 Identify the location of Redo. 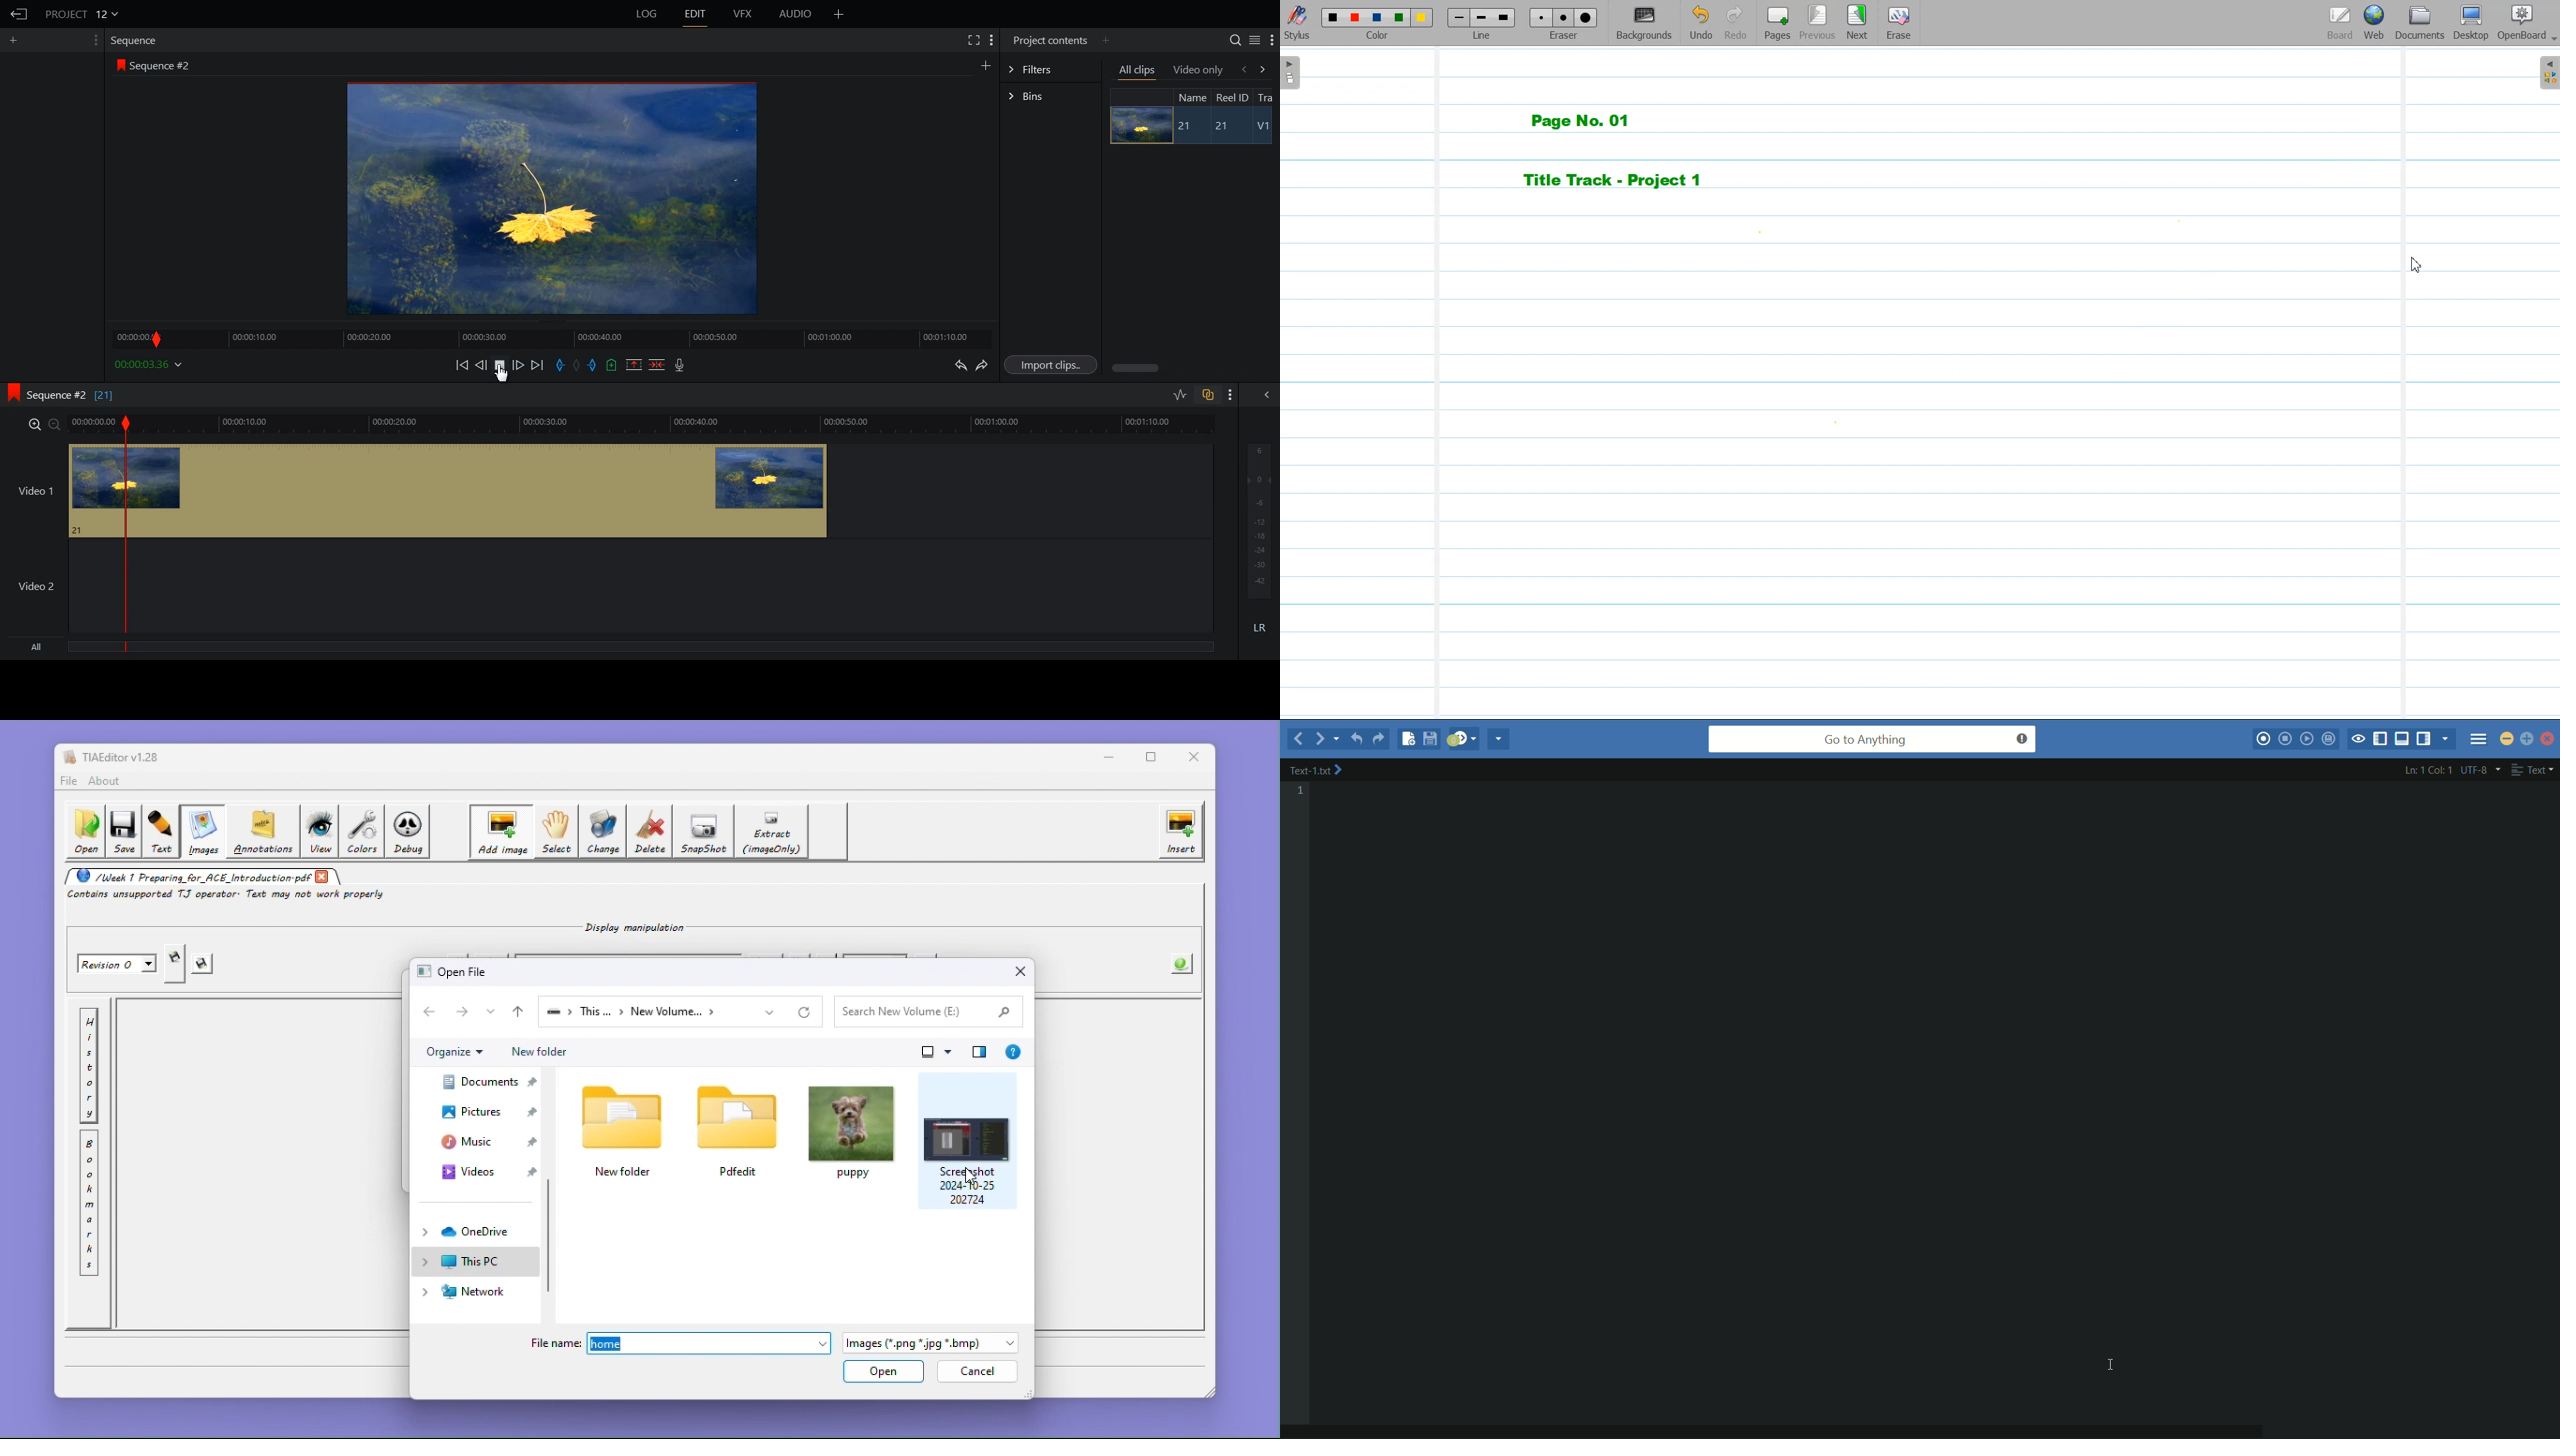
(983, 365).